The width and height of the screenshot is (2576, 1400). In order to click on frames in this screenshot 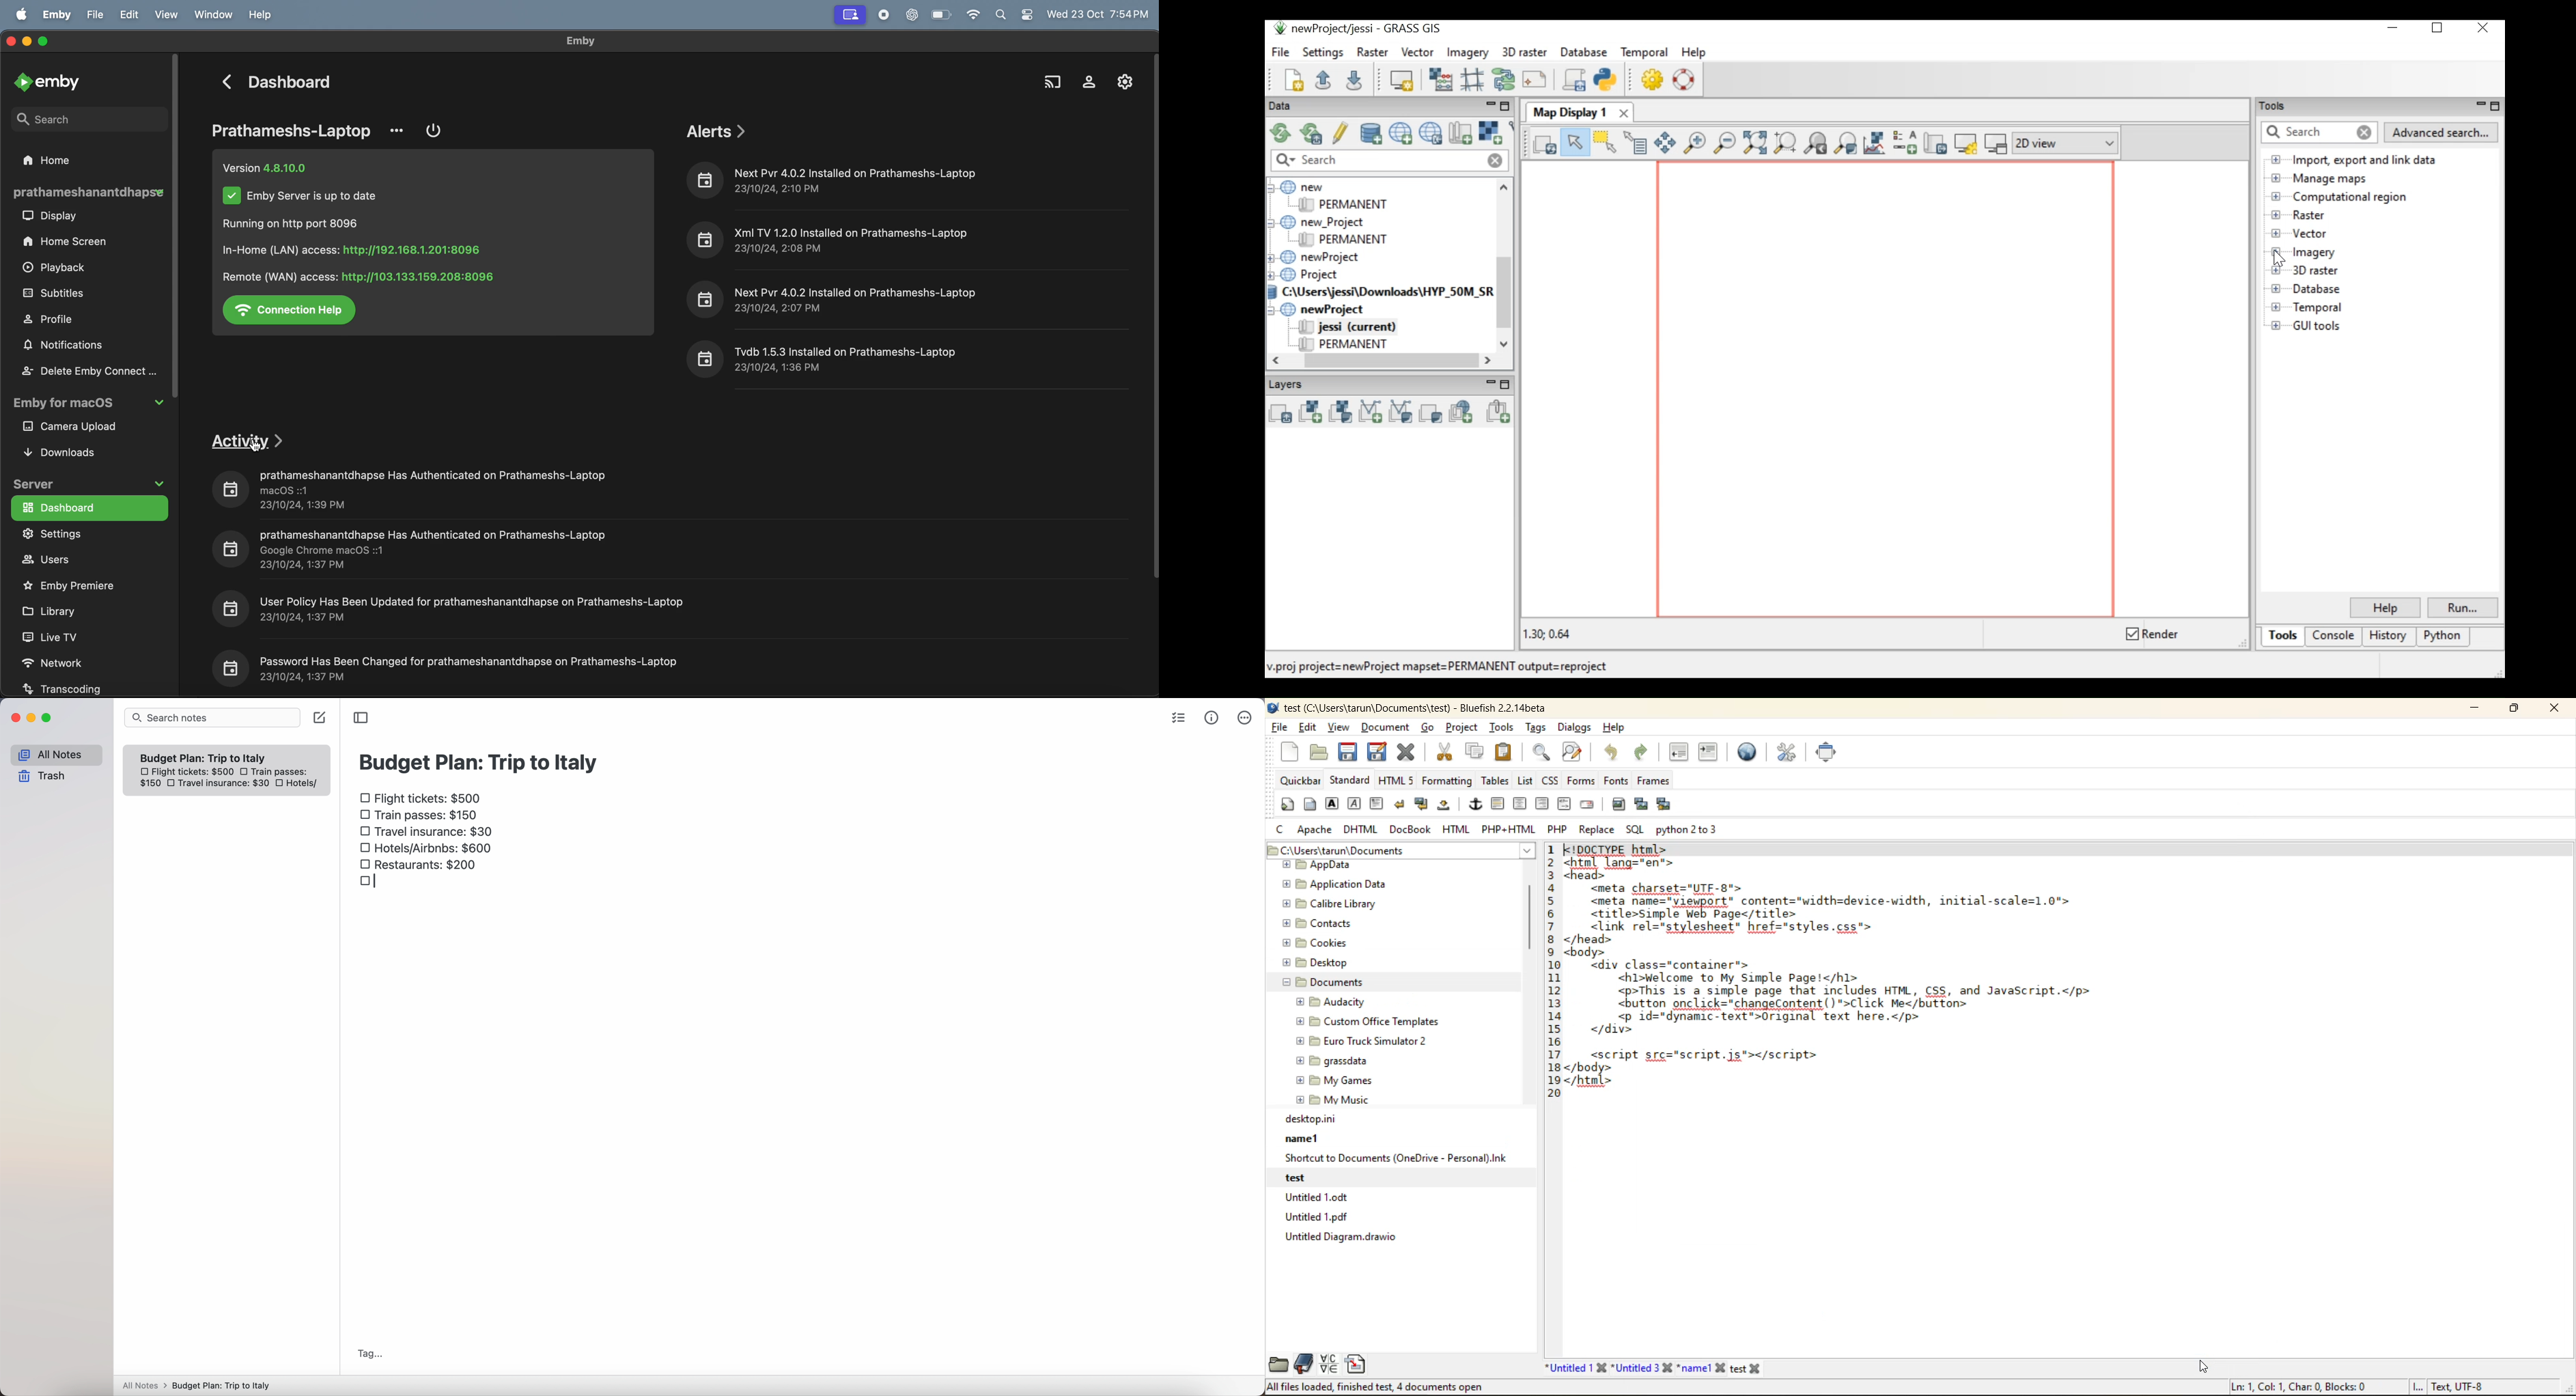, I will do `click(1658, 781)`.